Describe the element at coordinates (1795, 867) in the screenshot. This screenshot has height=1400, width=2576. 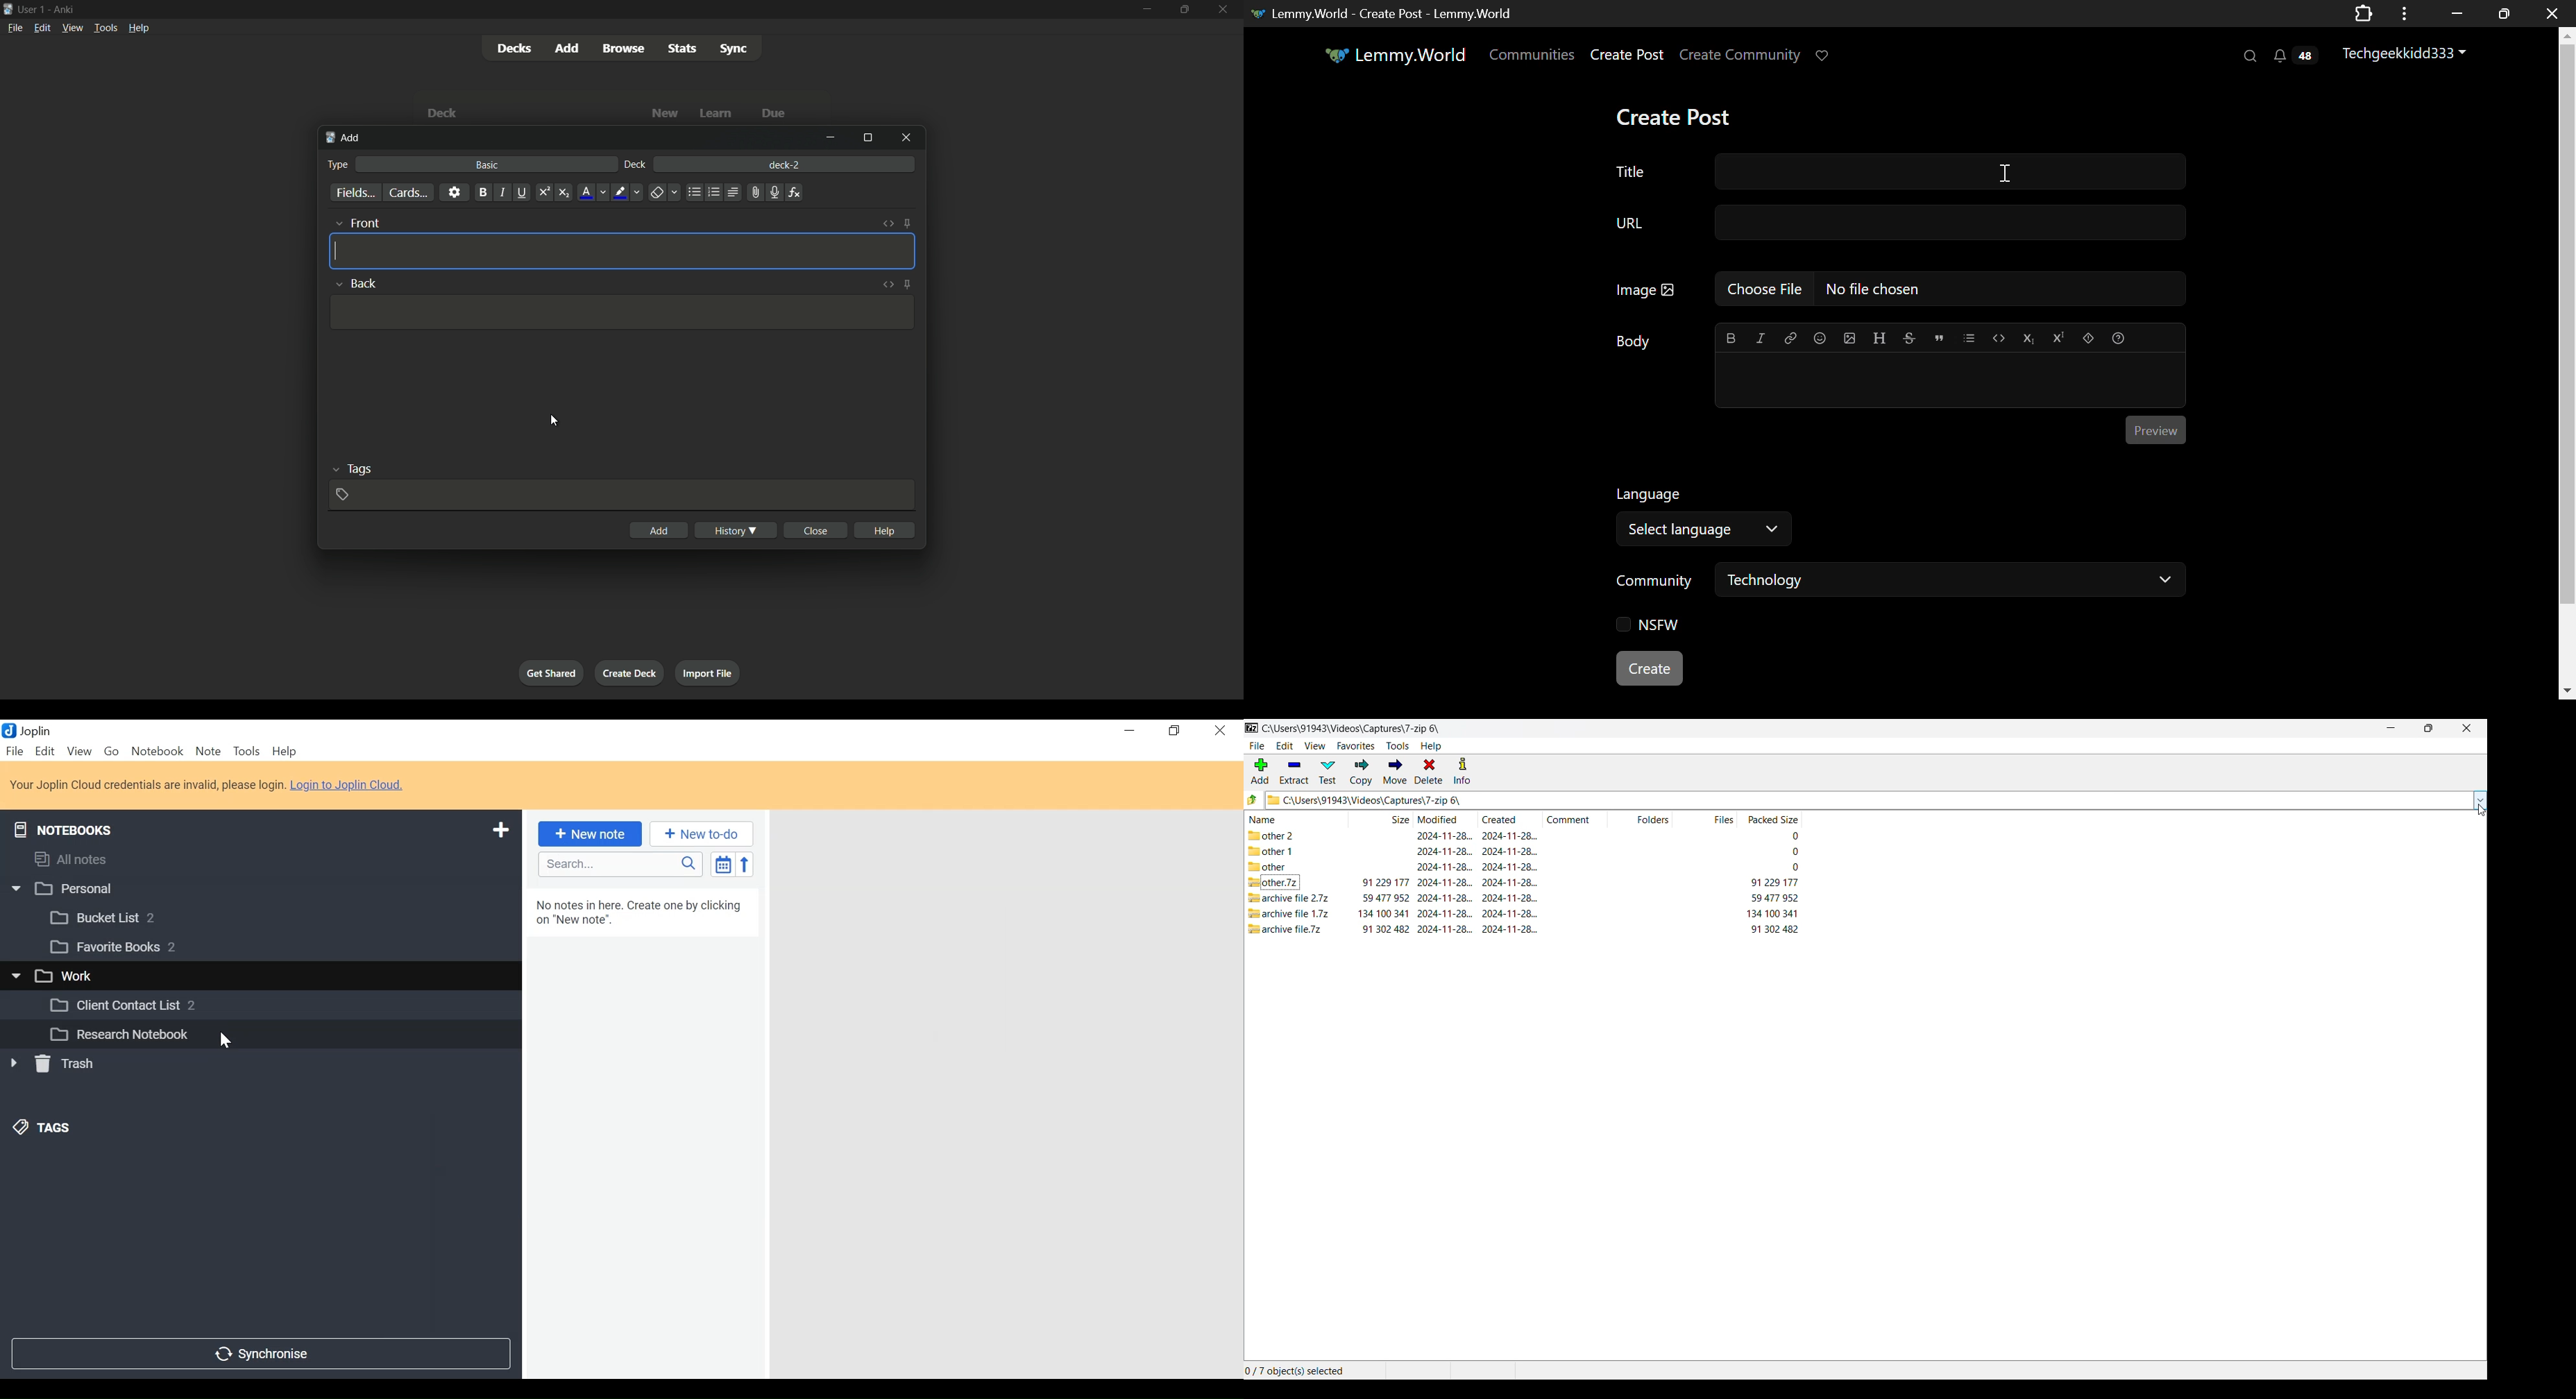
I see `packed size` at that location.